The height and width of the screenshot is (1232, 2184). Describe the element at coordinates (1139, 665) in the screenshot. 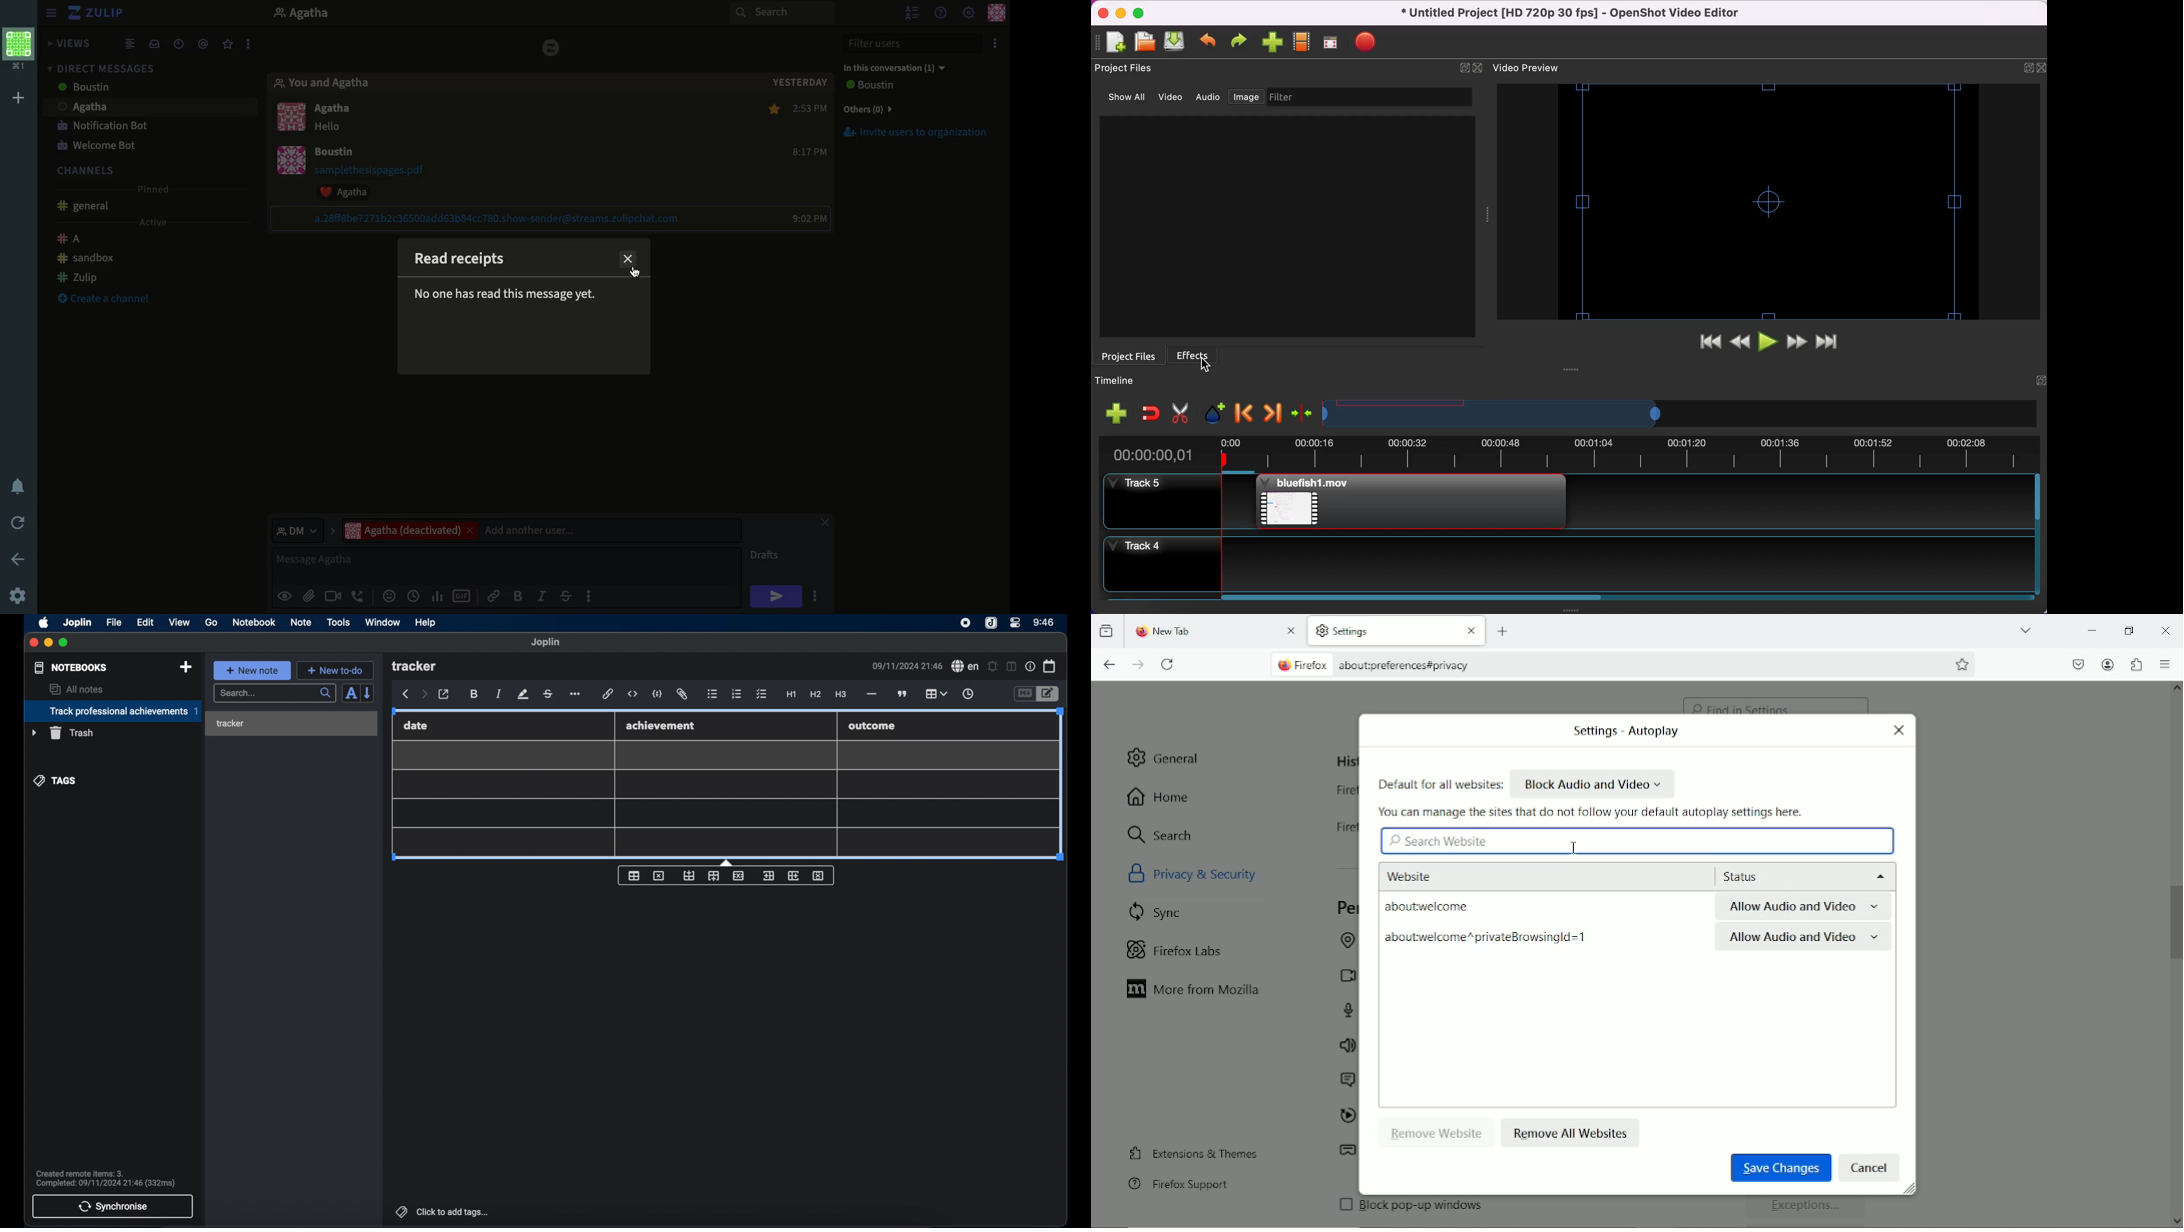

I see `go forward` at that location.